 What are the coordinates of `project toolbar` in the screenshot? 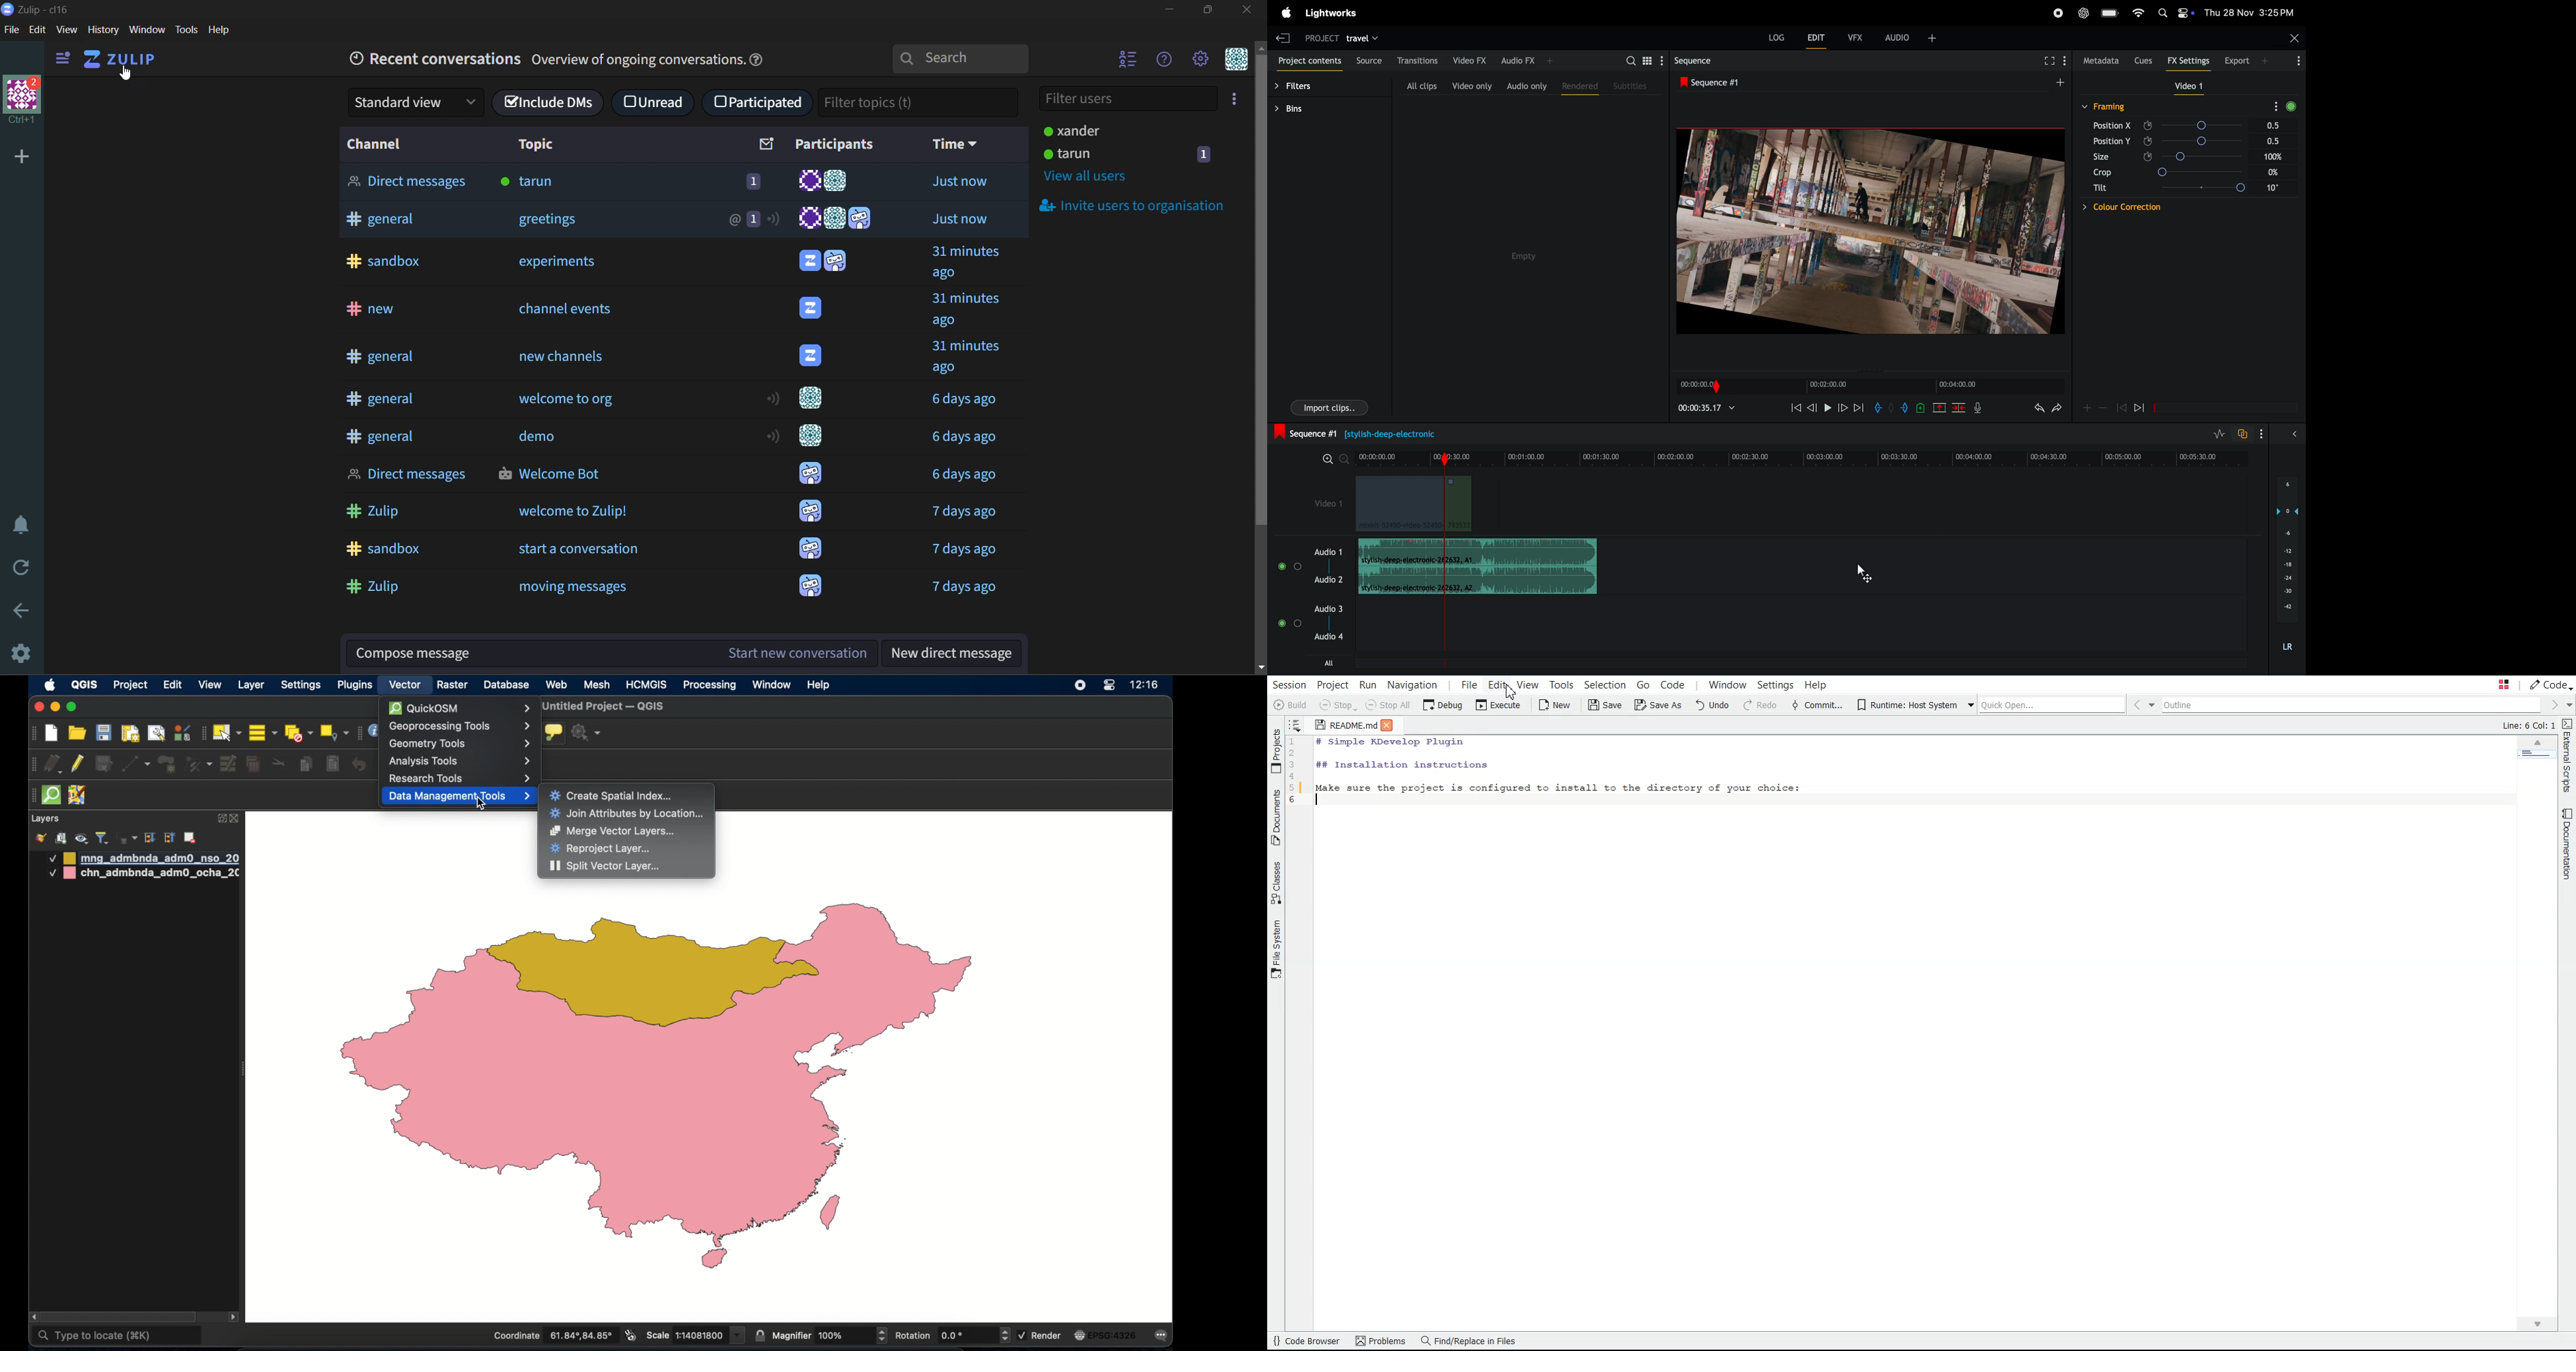 It's located at (31, 734).